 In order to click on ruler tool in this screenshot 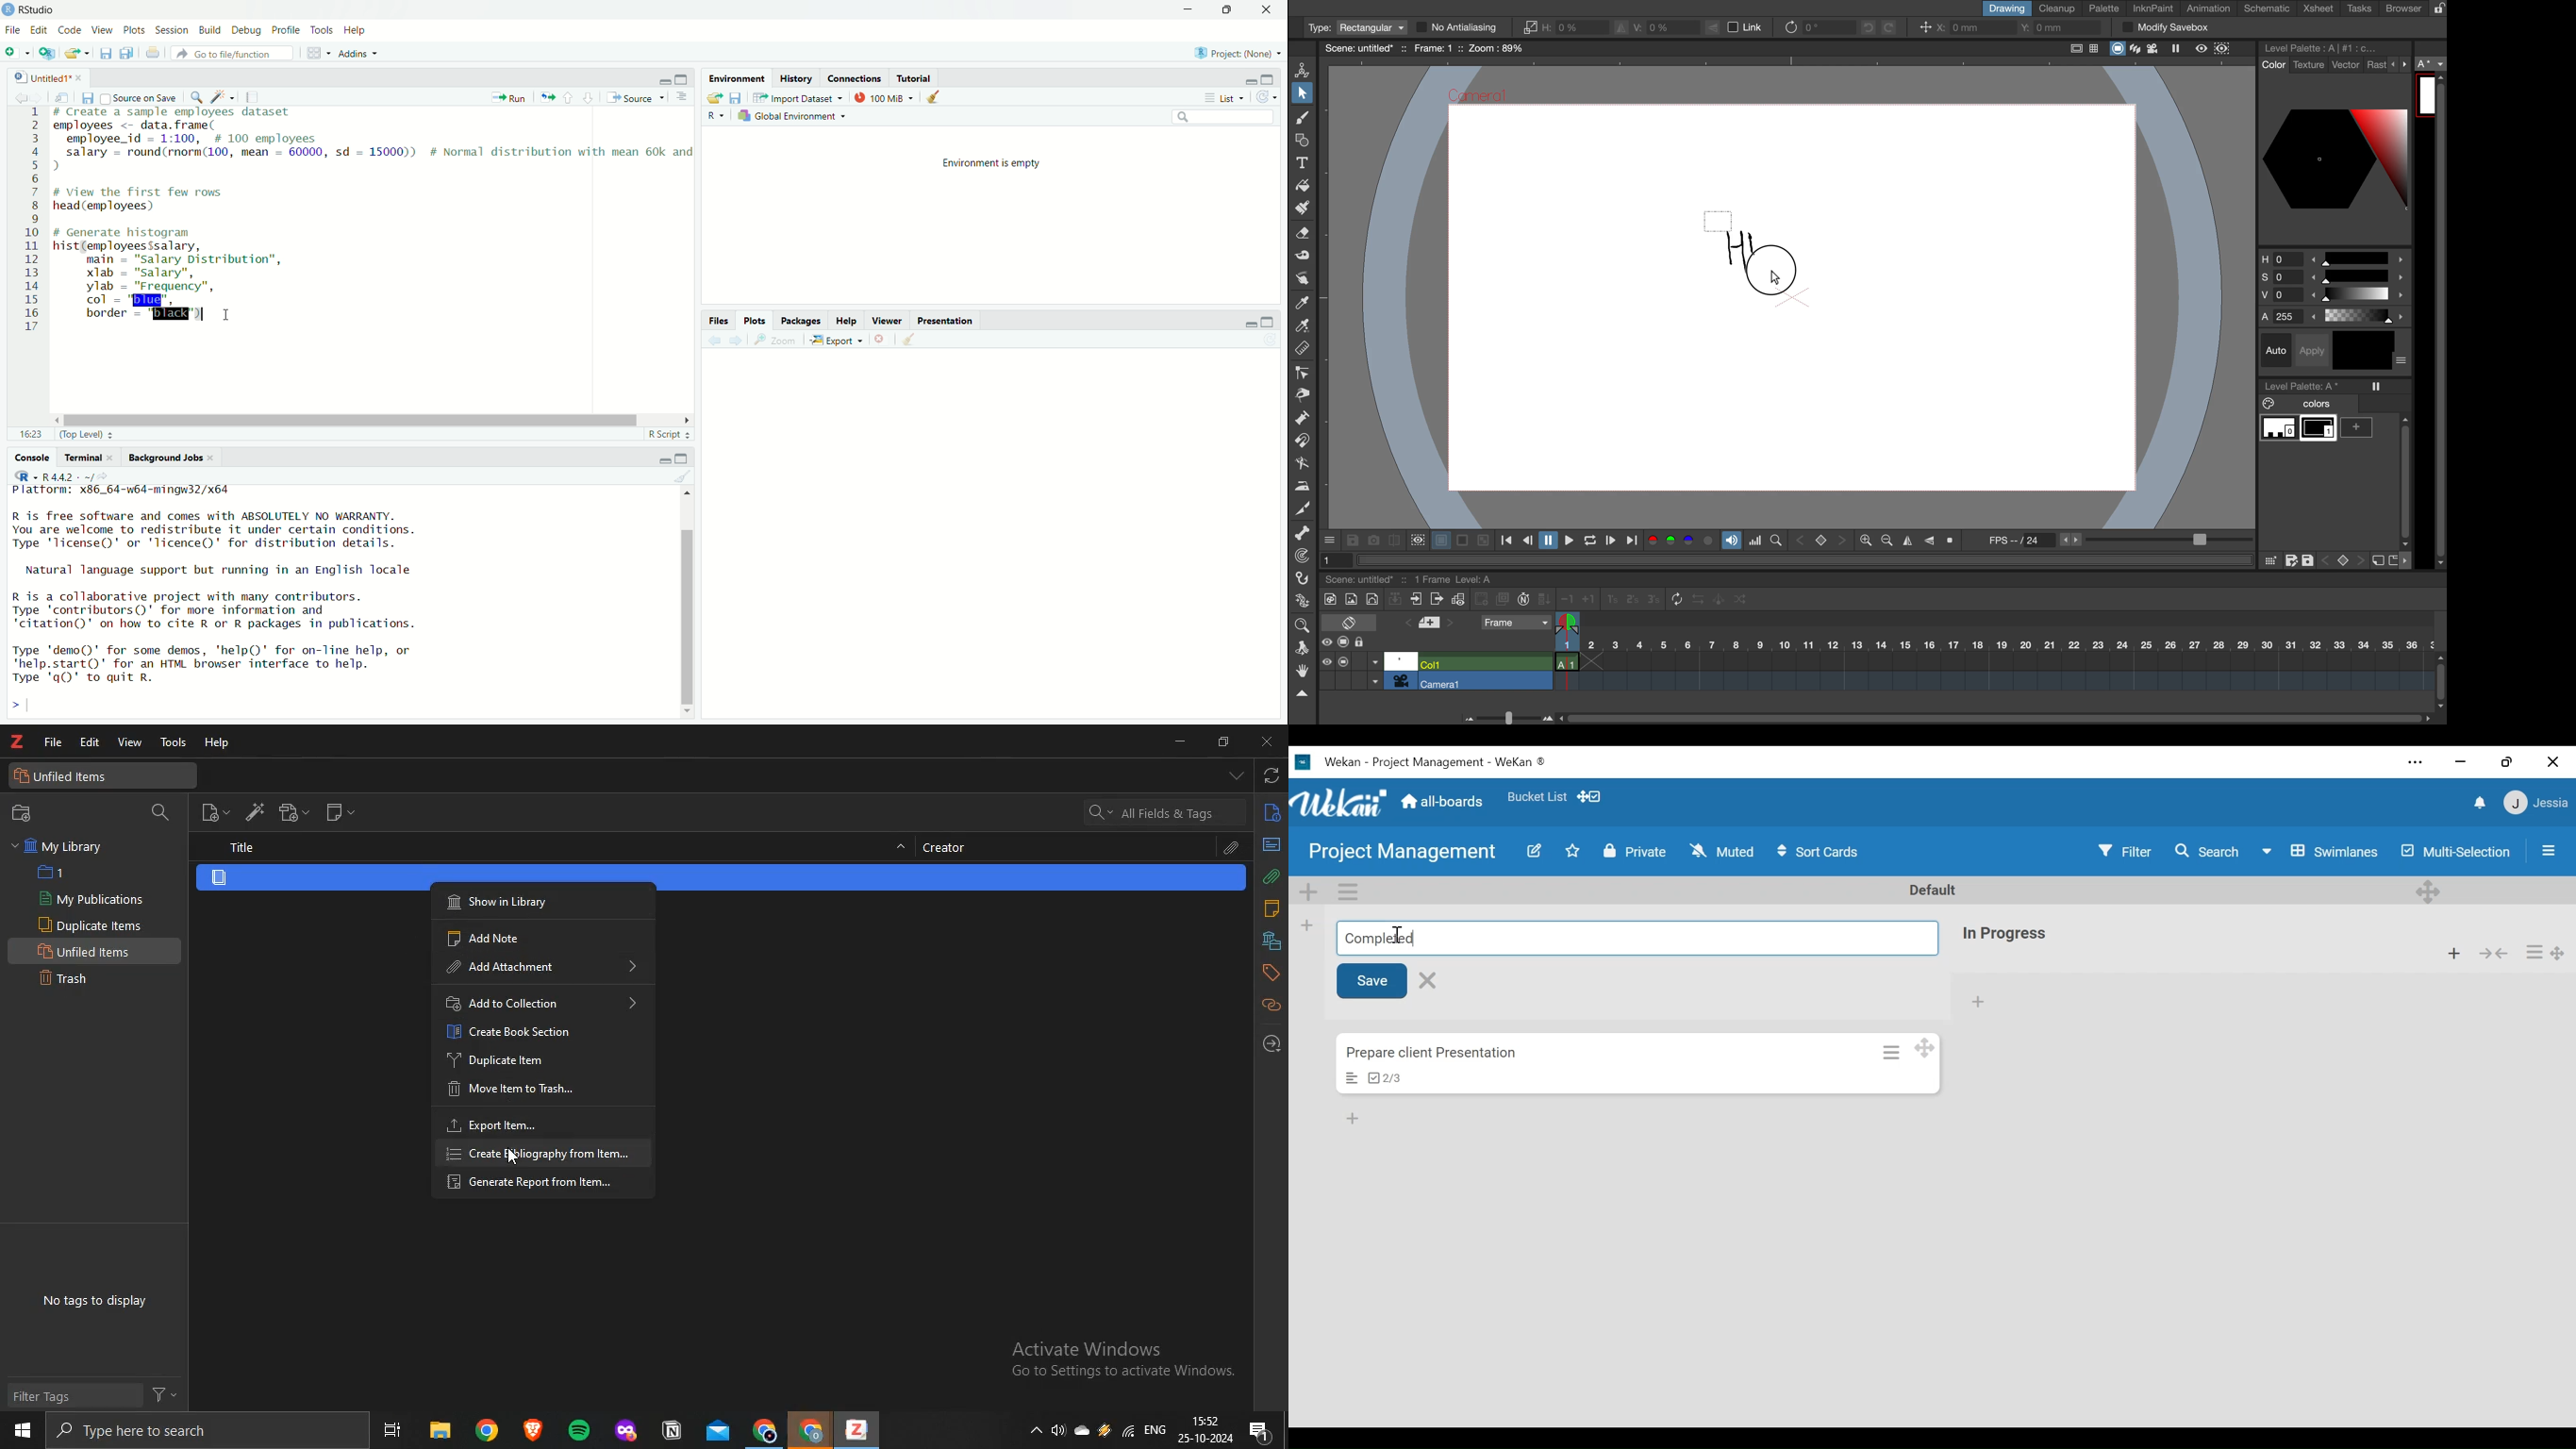, I will do `click(1302, 350)`.